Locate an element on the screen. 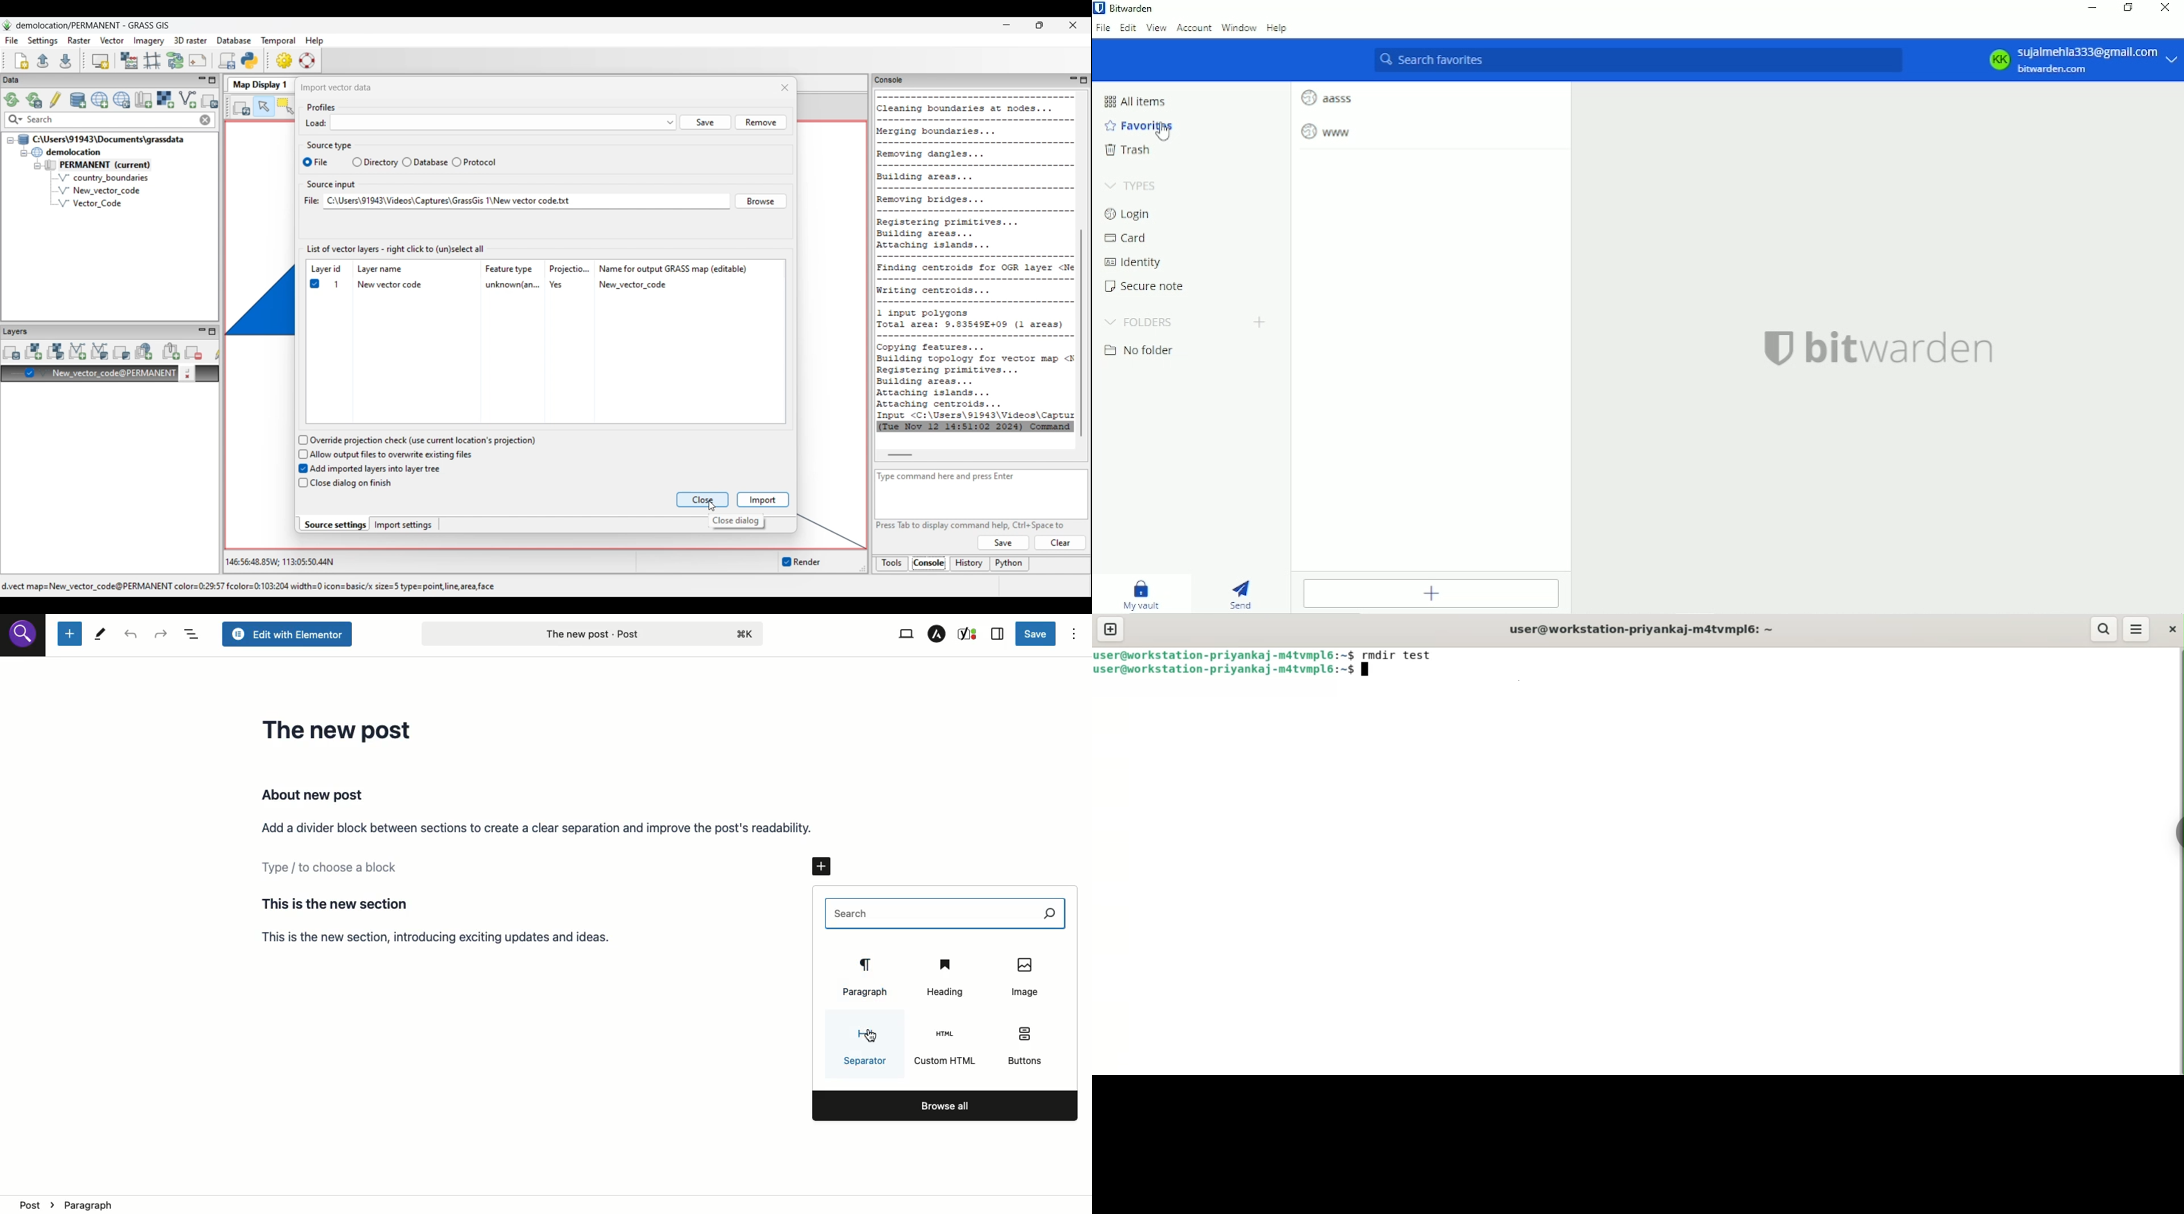 The height and width of the screenshot is (1232, 2184). sidebar is located at coordinates (2177, 836).